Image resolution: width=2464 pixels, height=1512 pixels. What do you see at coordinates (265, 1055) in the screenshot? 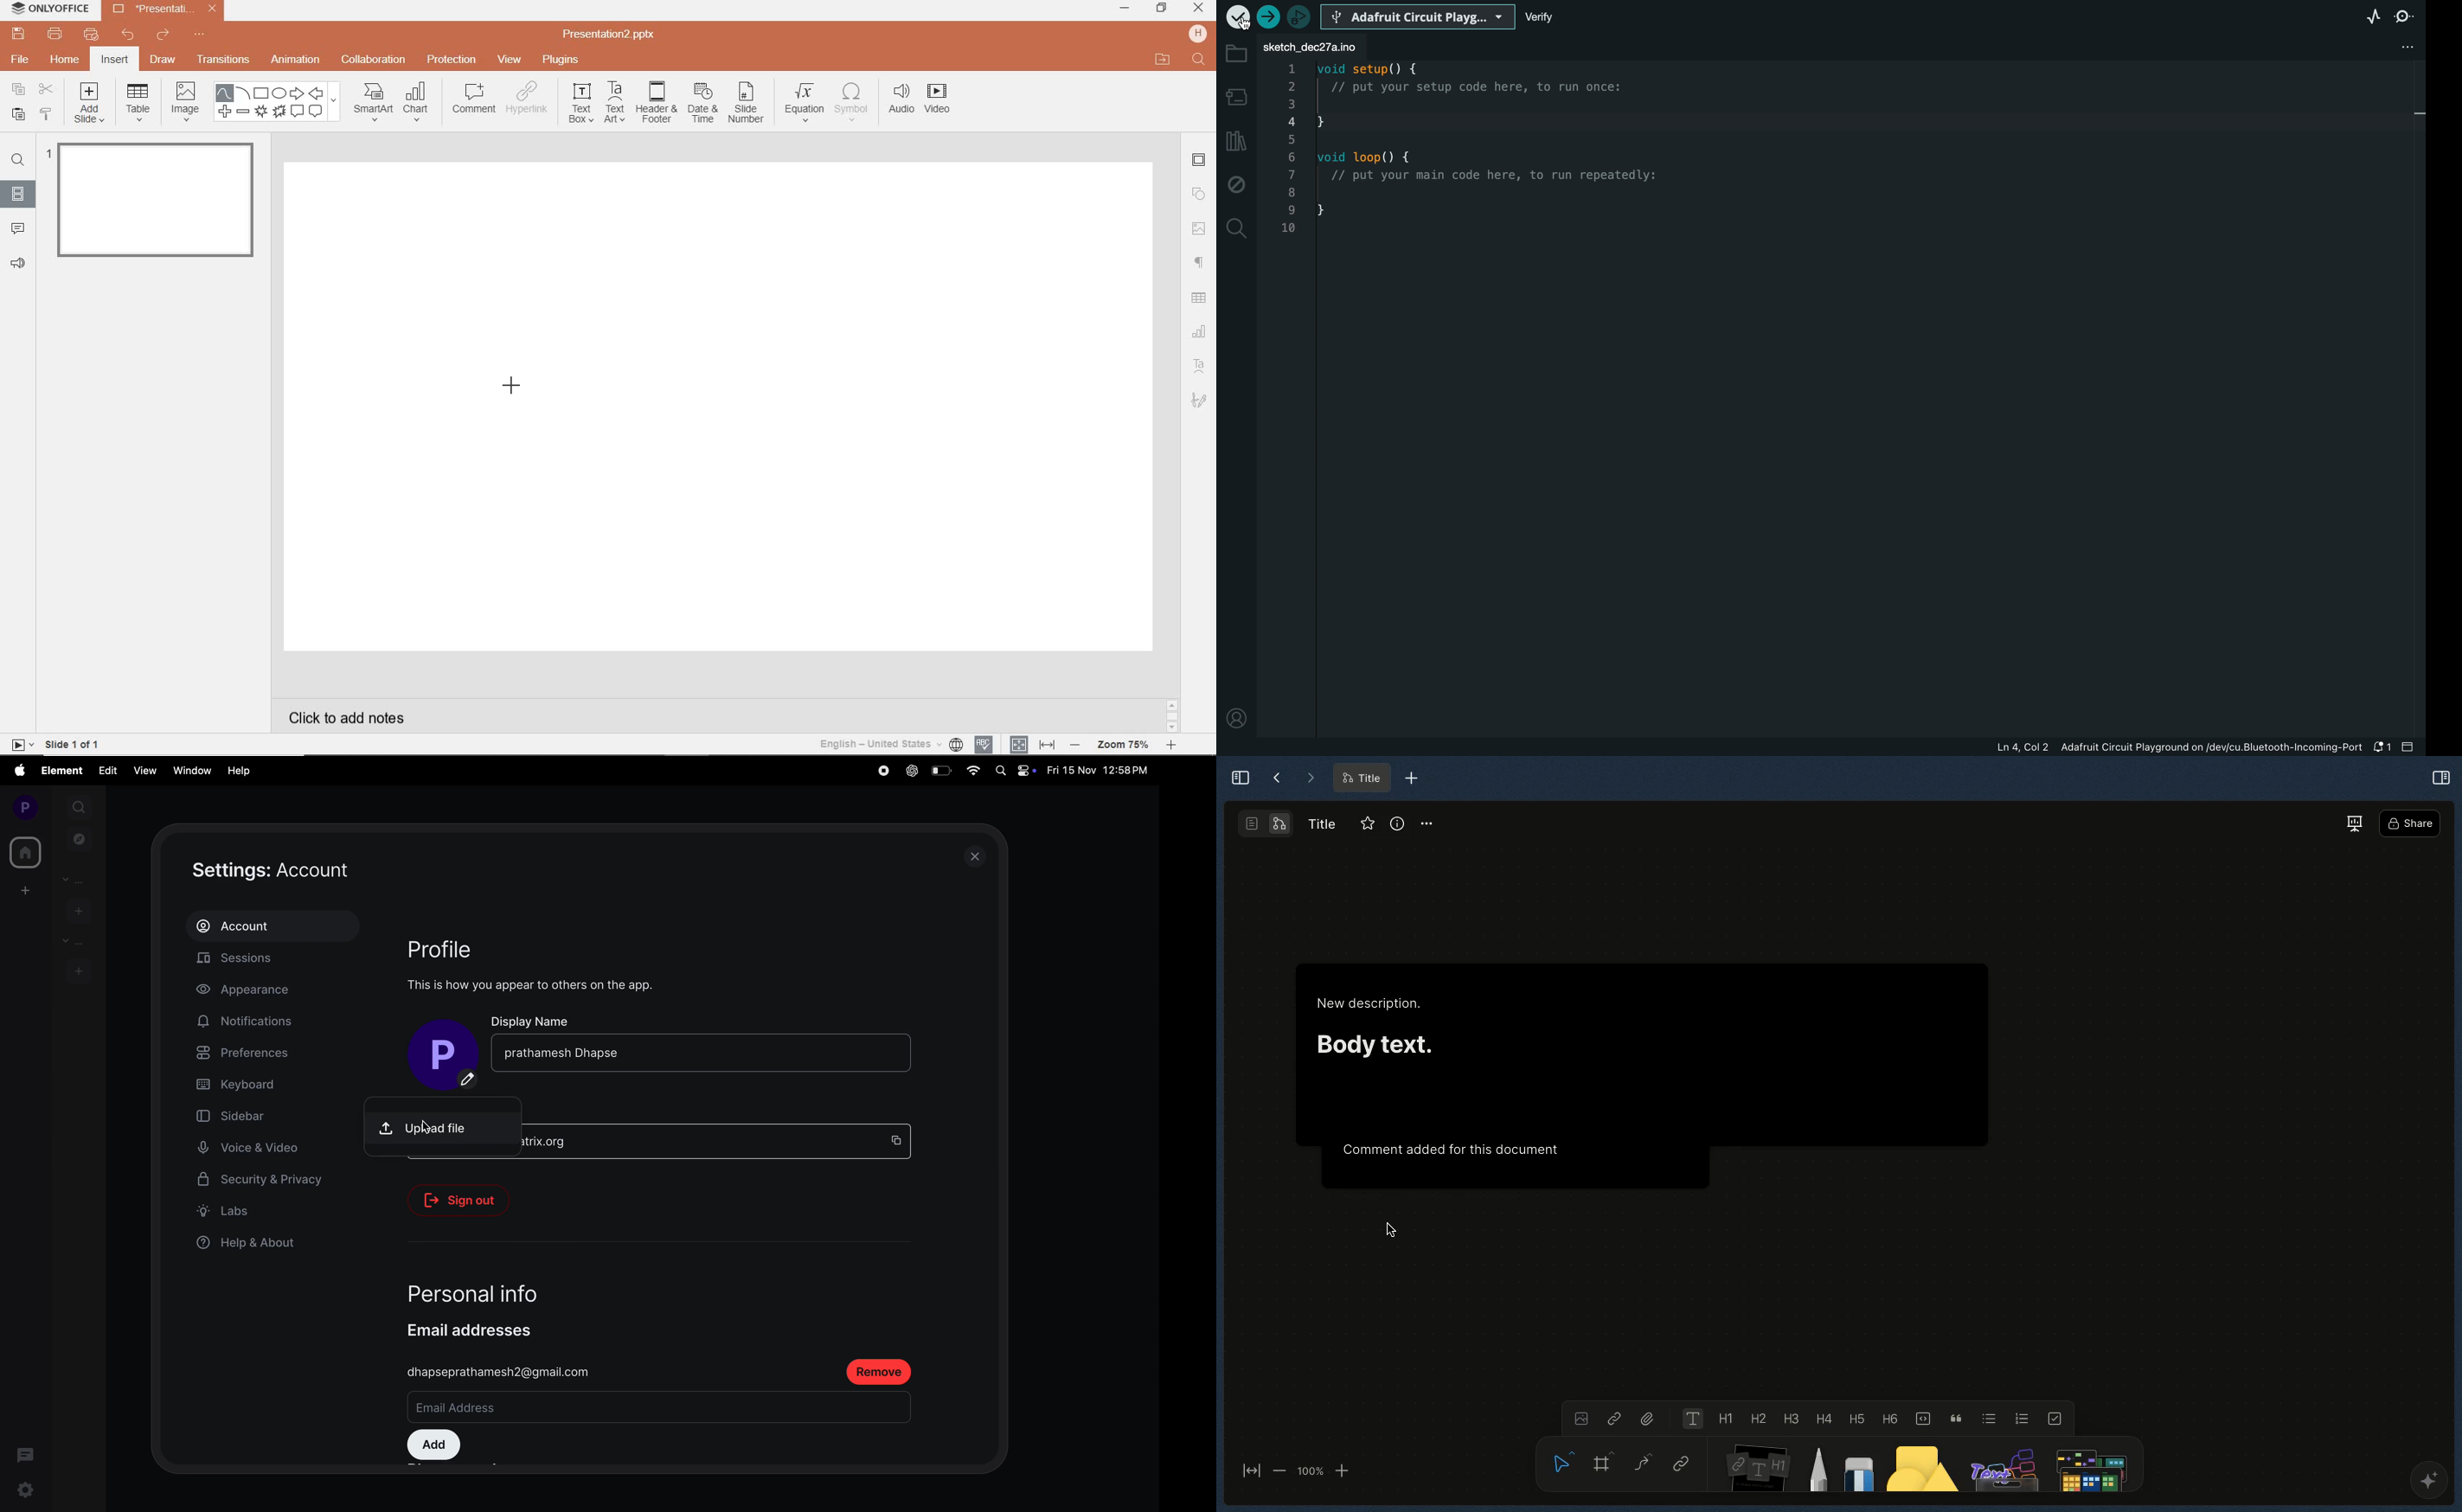
I see `prefrences` at bounding box center [265, 1055].